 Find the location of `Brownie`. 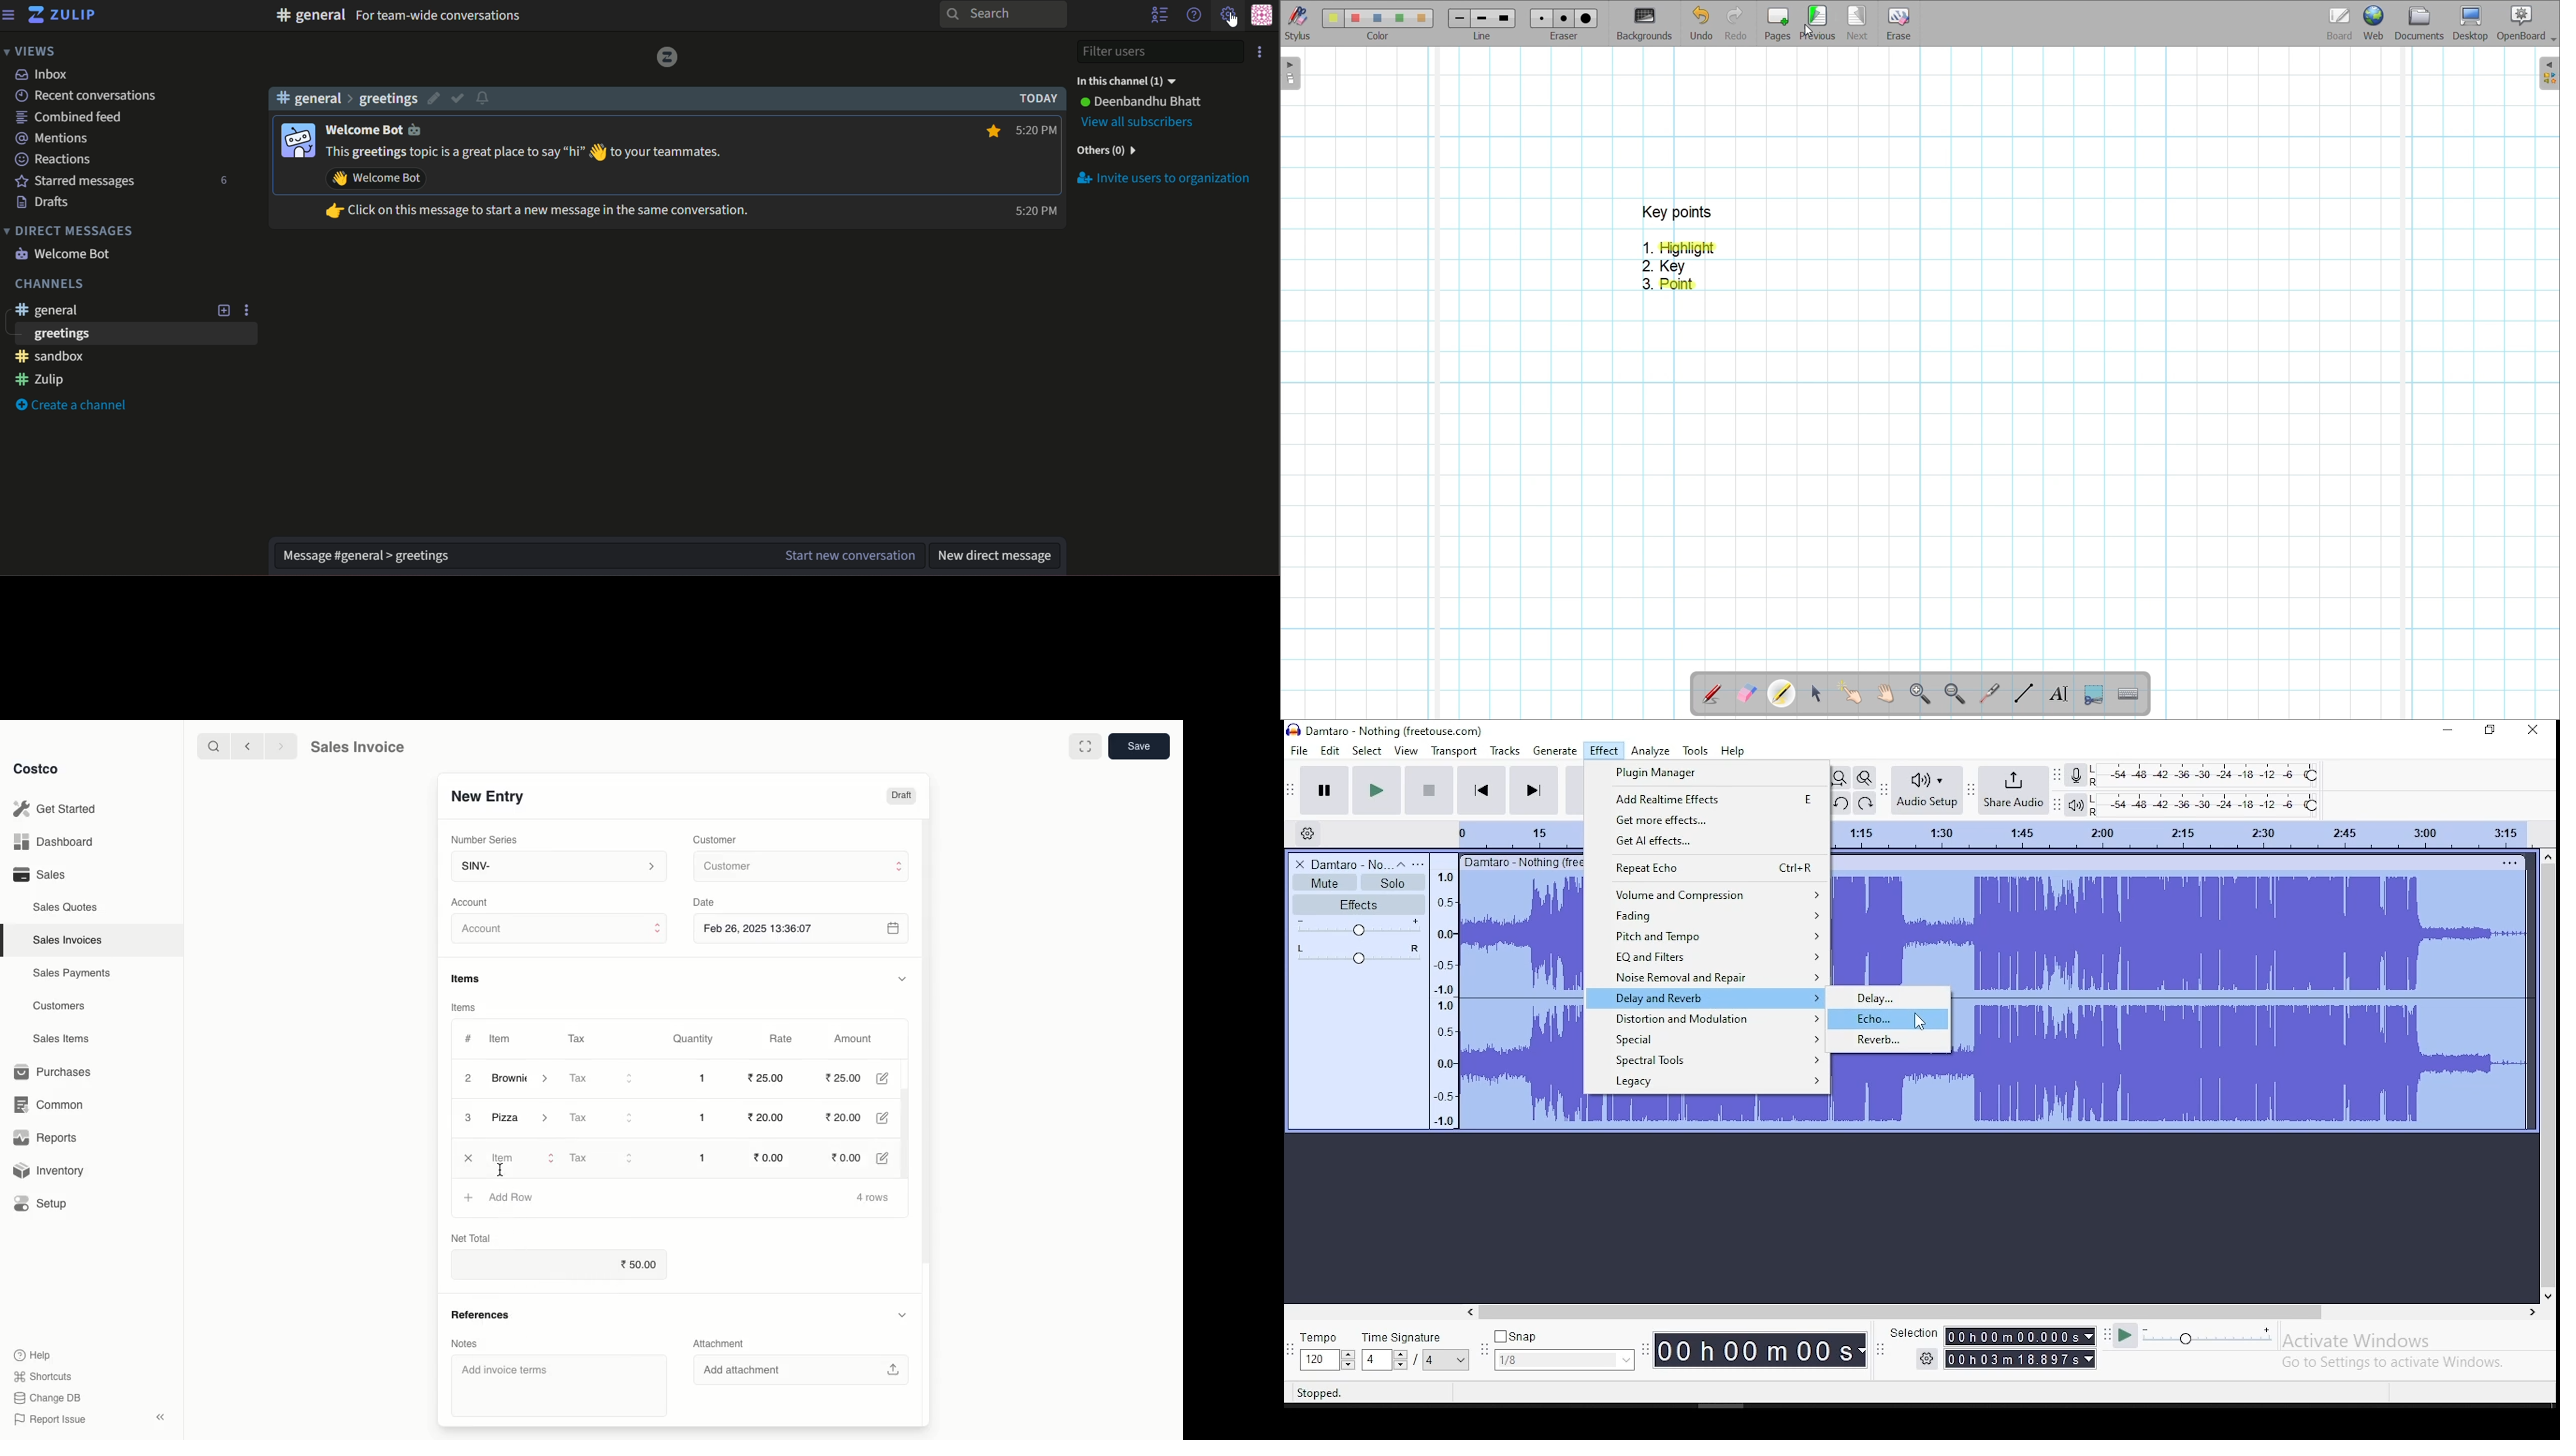

Brownie is located at coordinates (522, 1078).